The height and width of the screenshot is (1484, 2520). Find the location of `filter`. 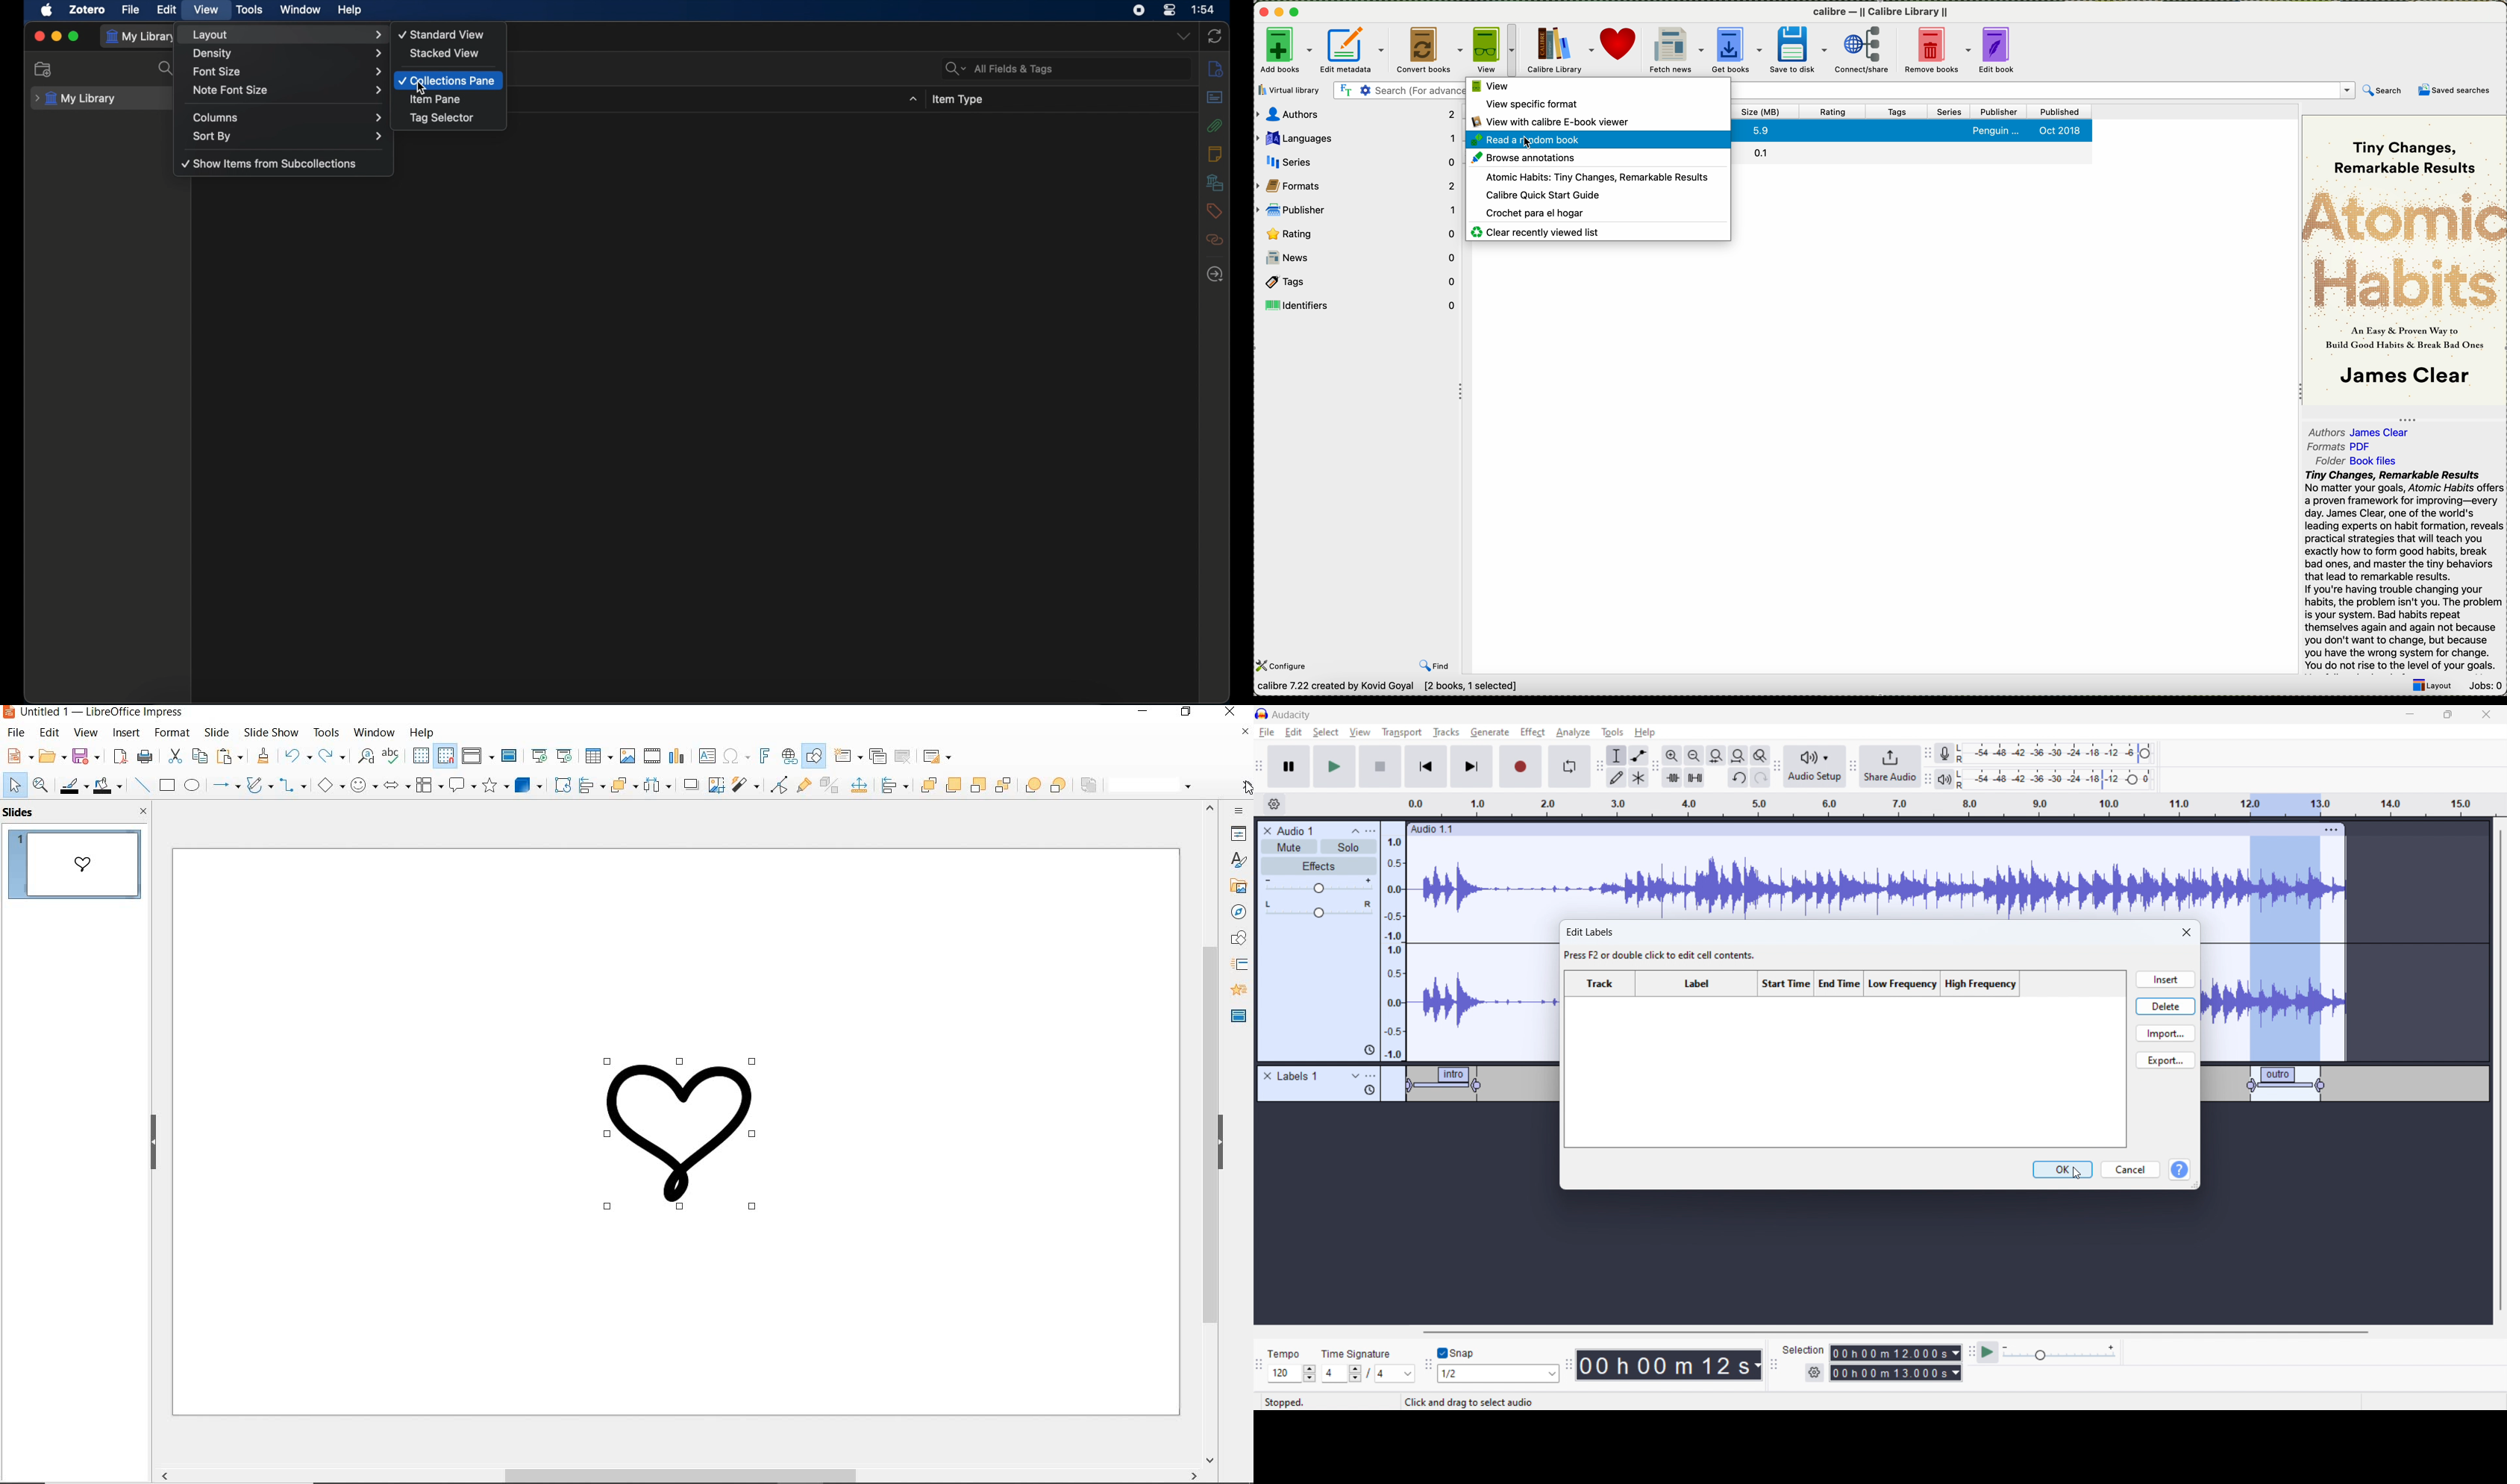

filter is located at coordinates (744, 785).